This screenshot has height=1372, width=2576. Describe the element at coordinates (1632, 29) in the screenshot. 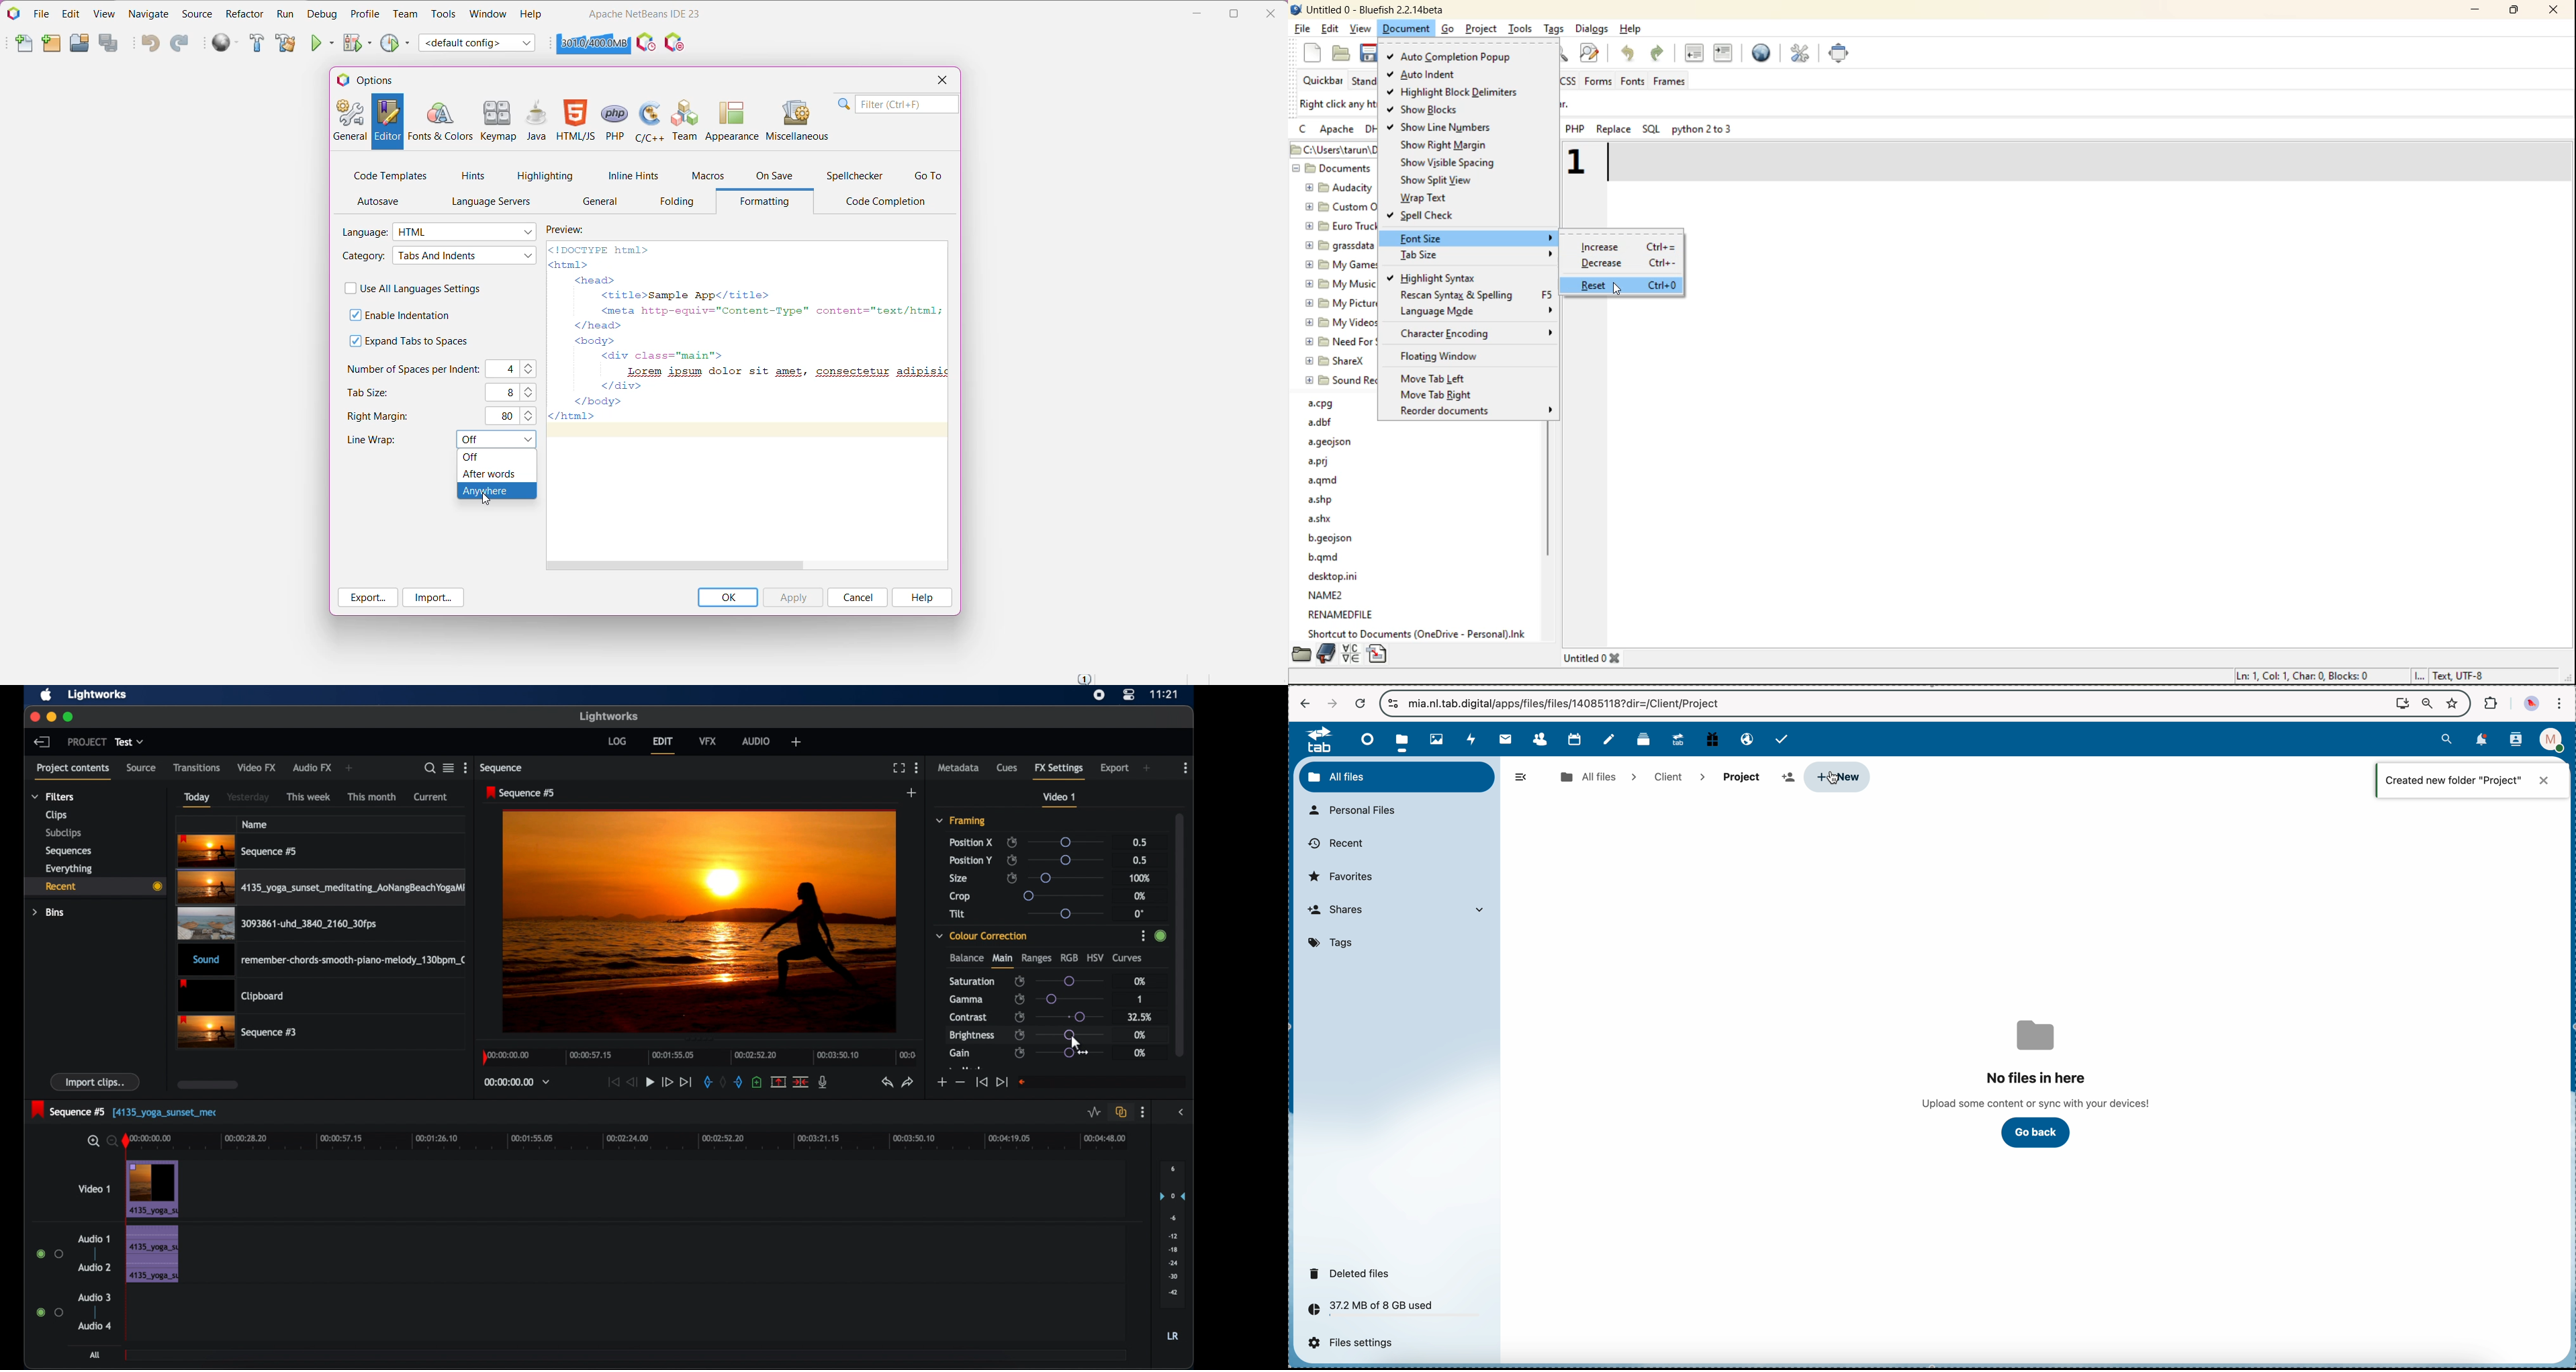

I see `help` at that location.